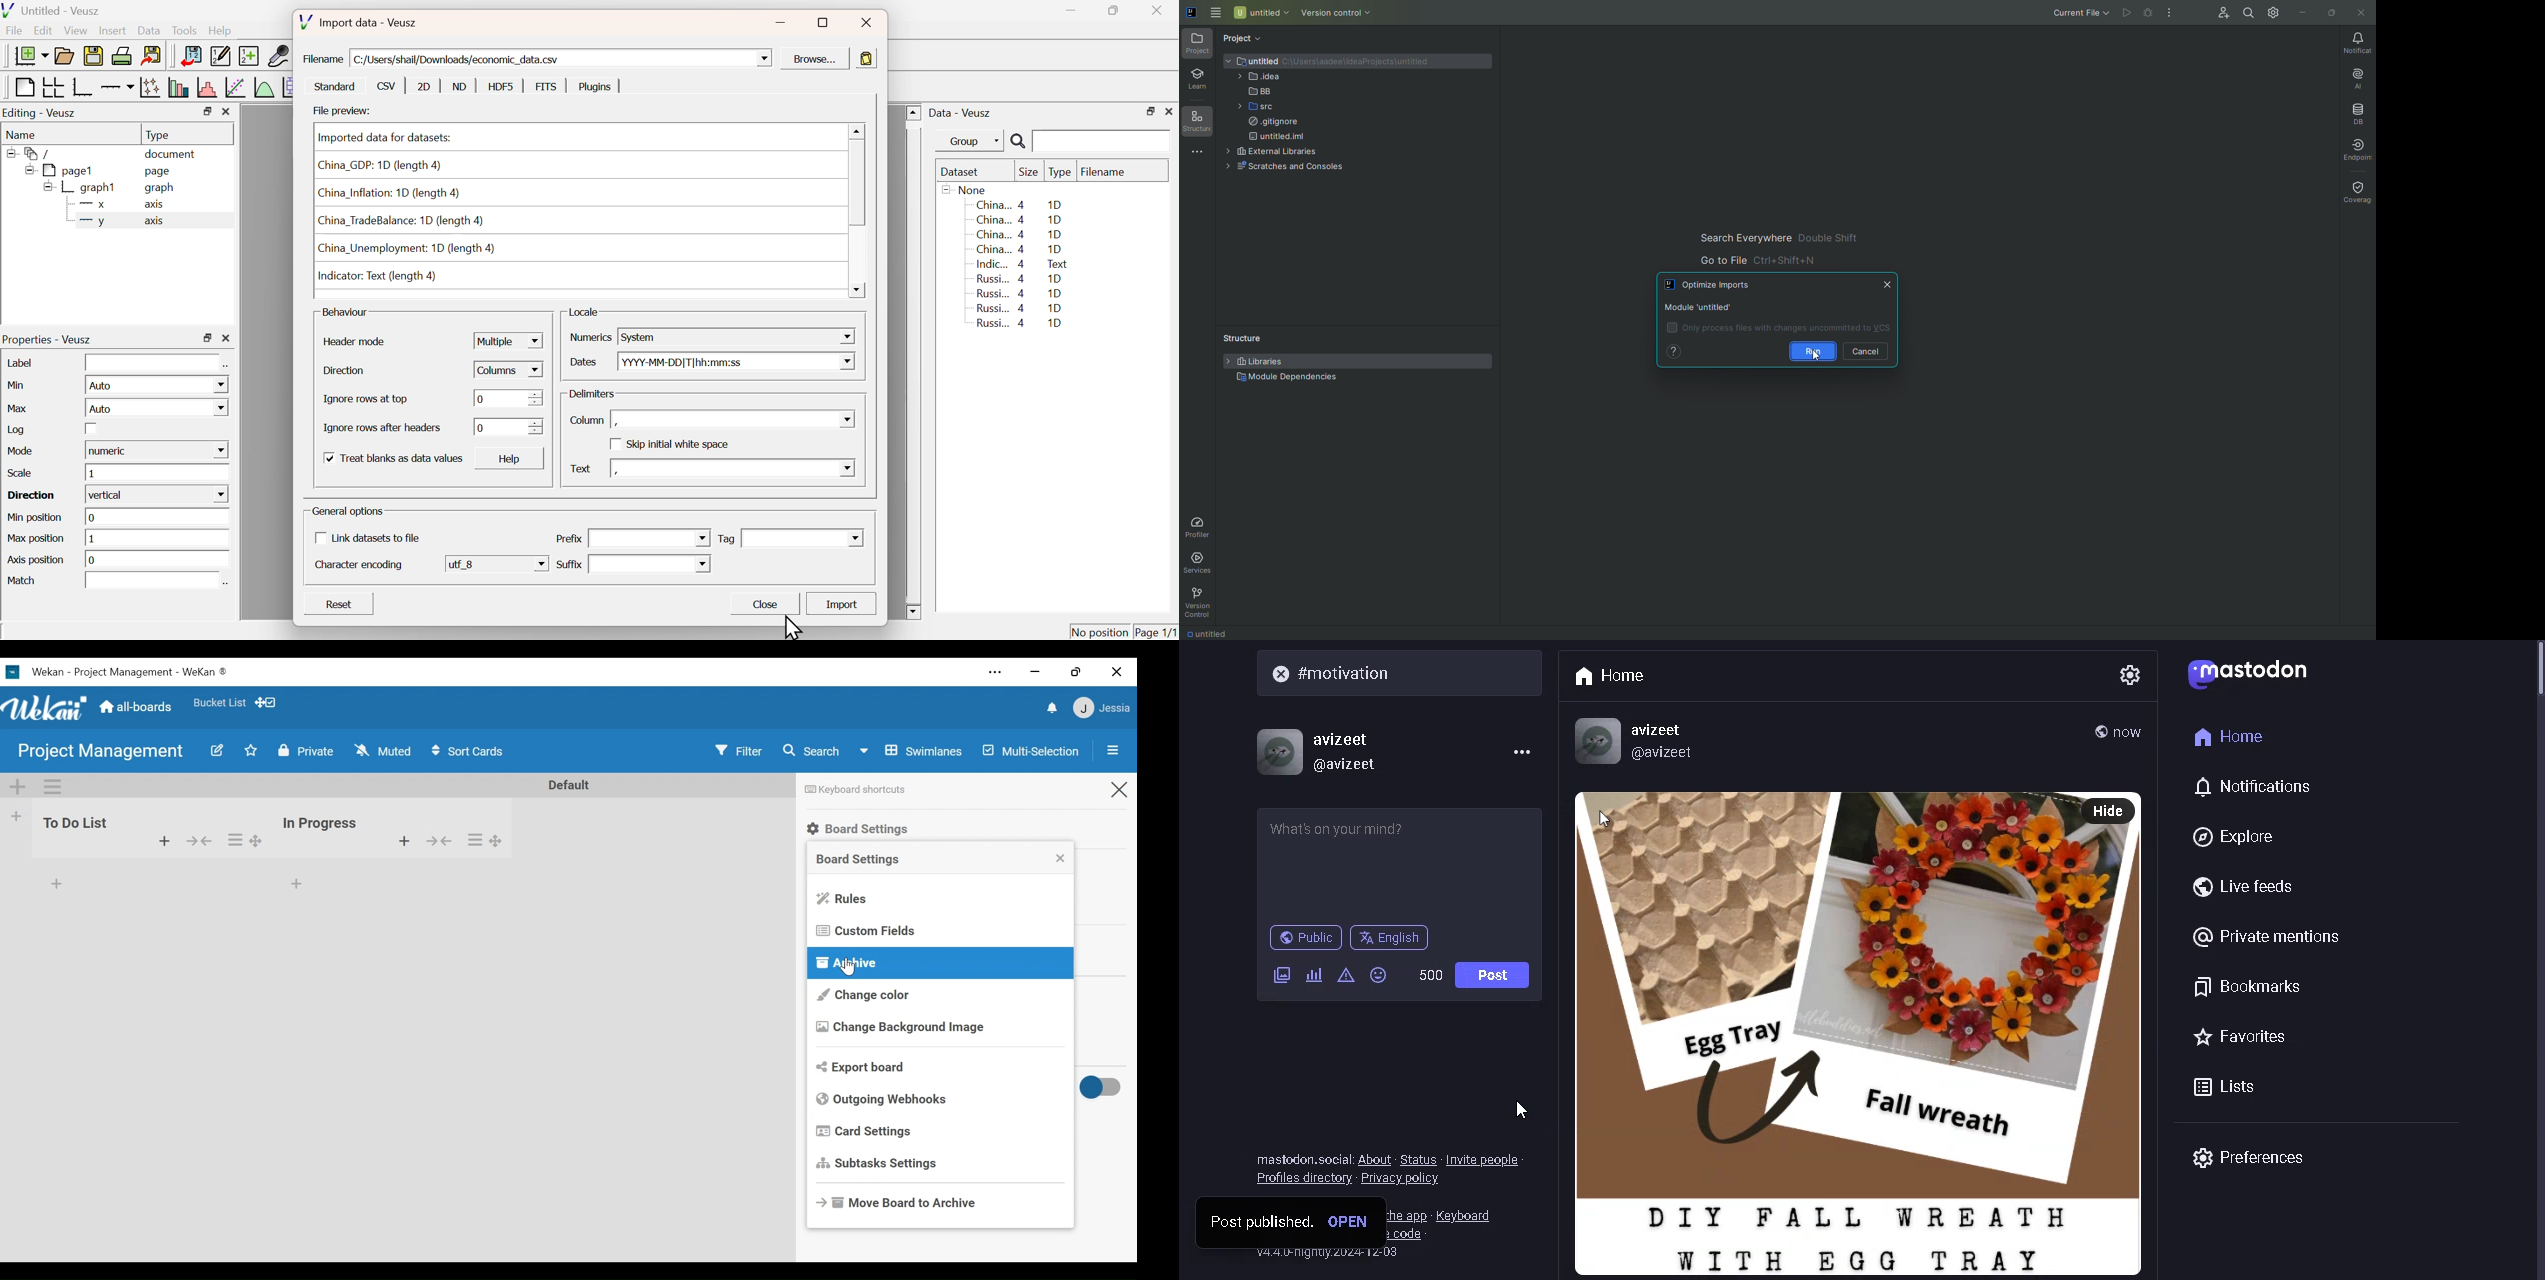 This screenshot has width=2548, height=1288. What do you see at coordinates (14, 31) in the screenshot?
I see `File` at bounding box center [14, 31].